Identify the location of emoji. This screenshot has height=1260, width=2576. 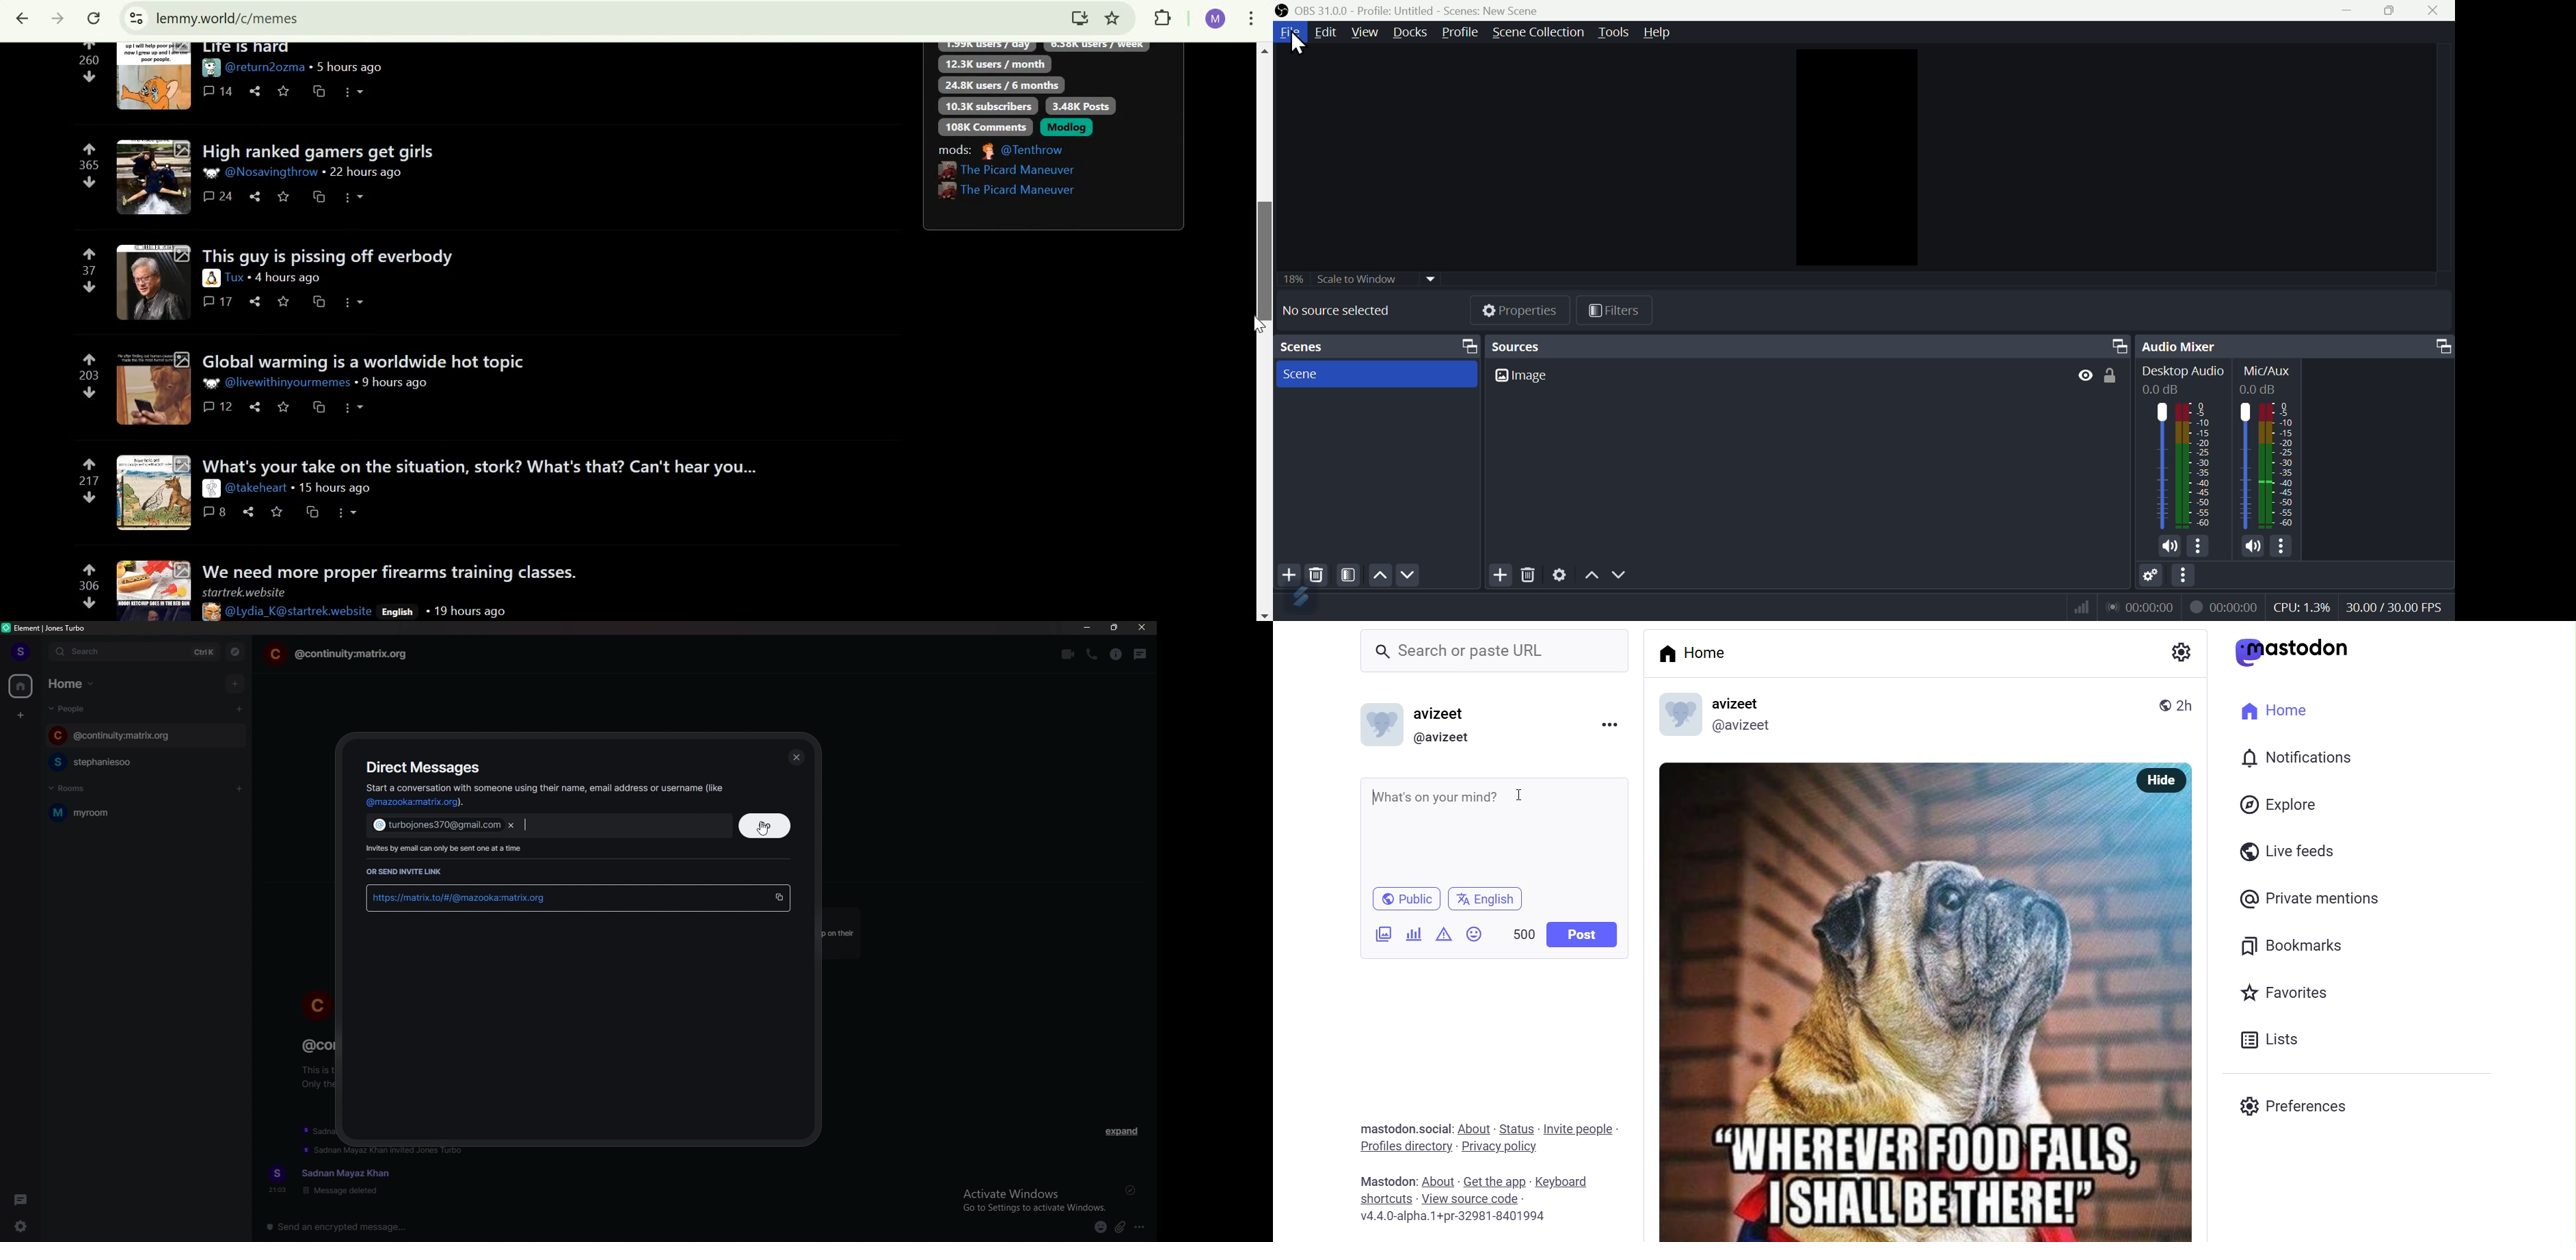
(1474, 934).